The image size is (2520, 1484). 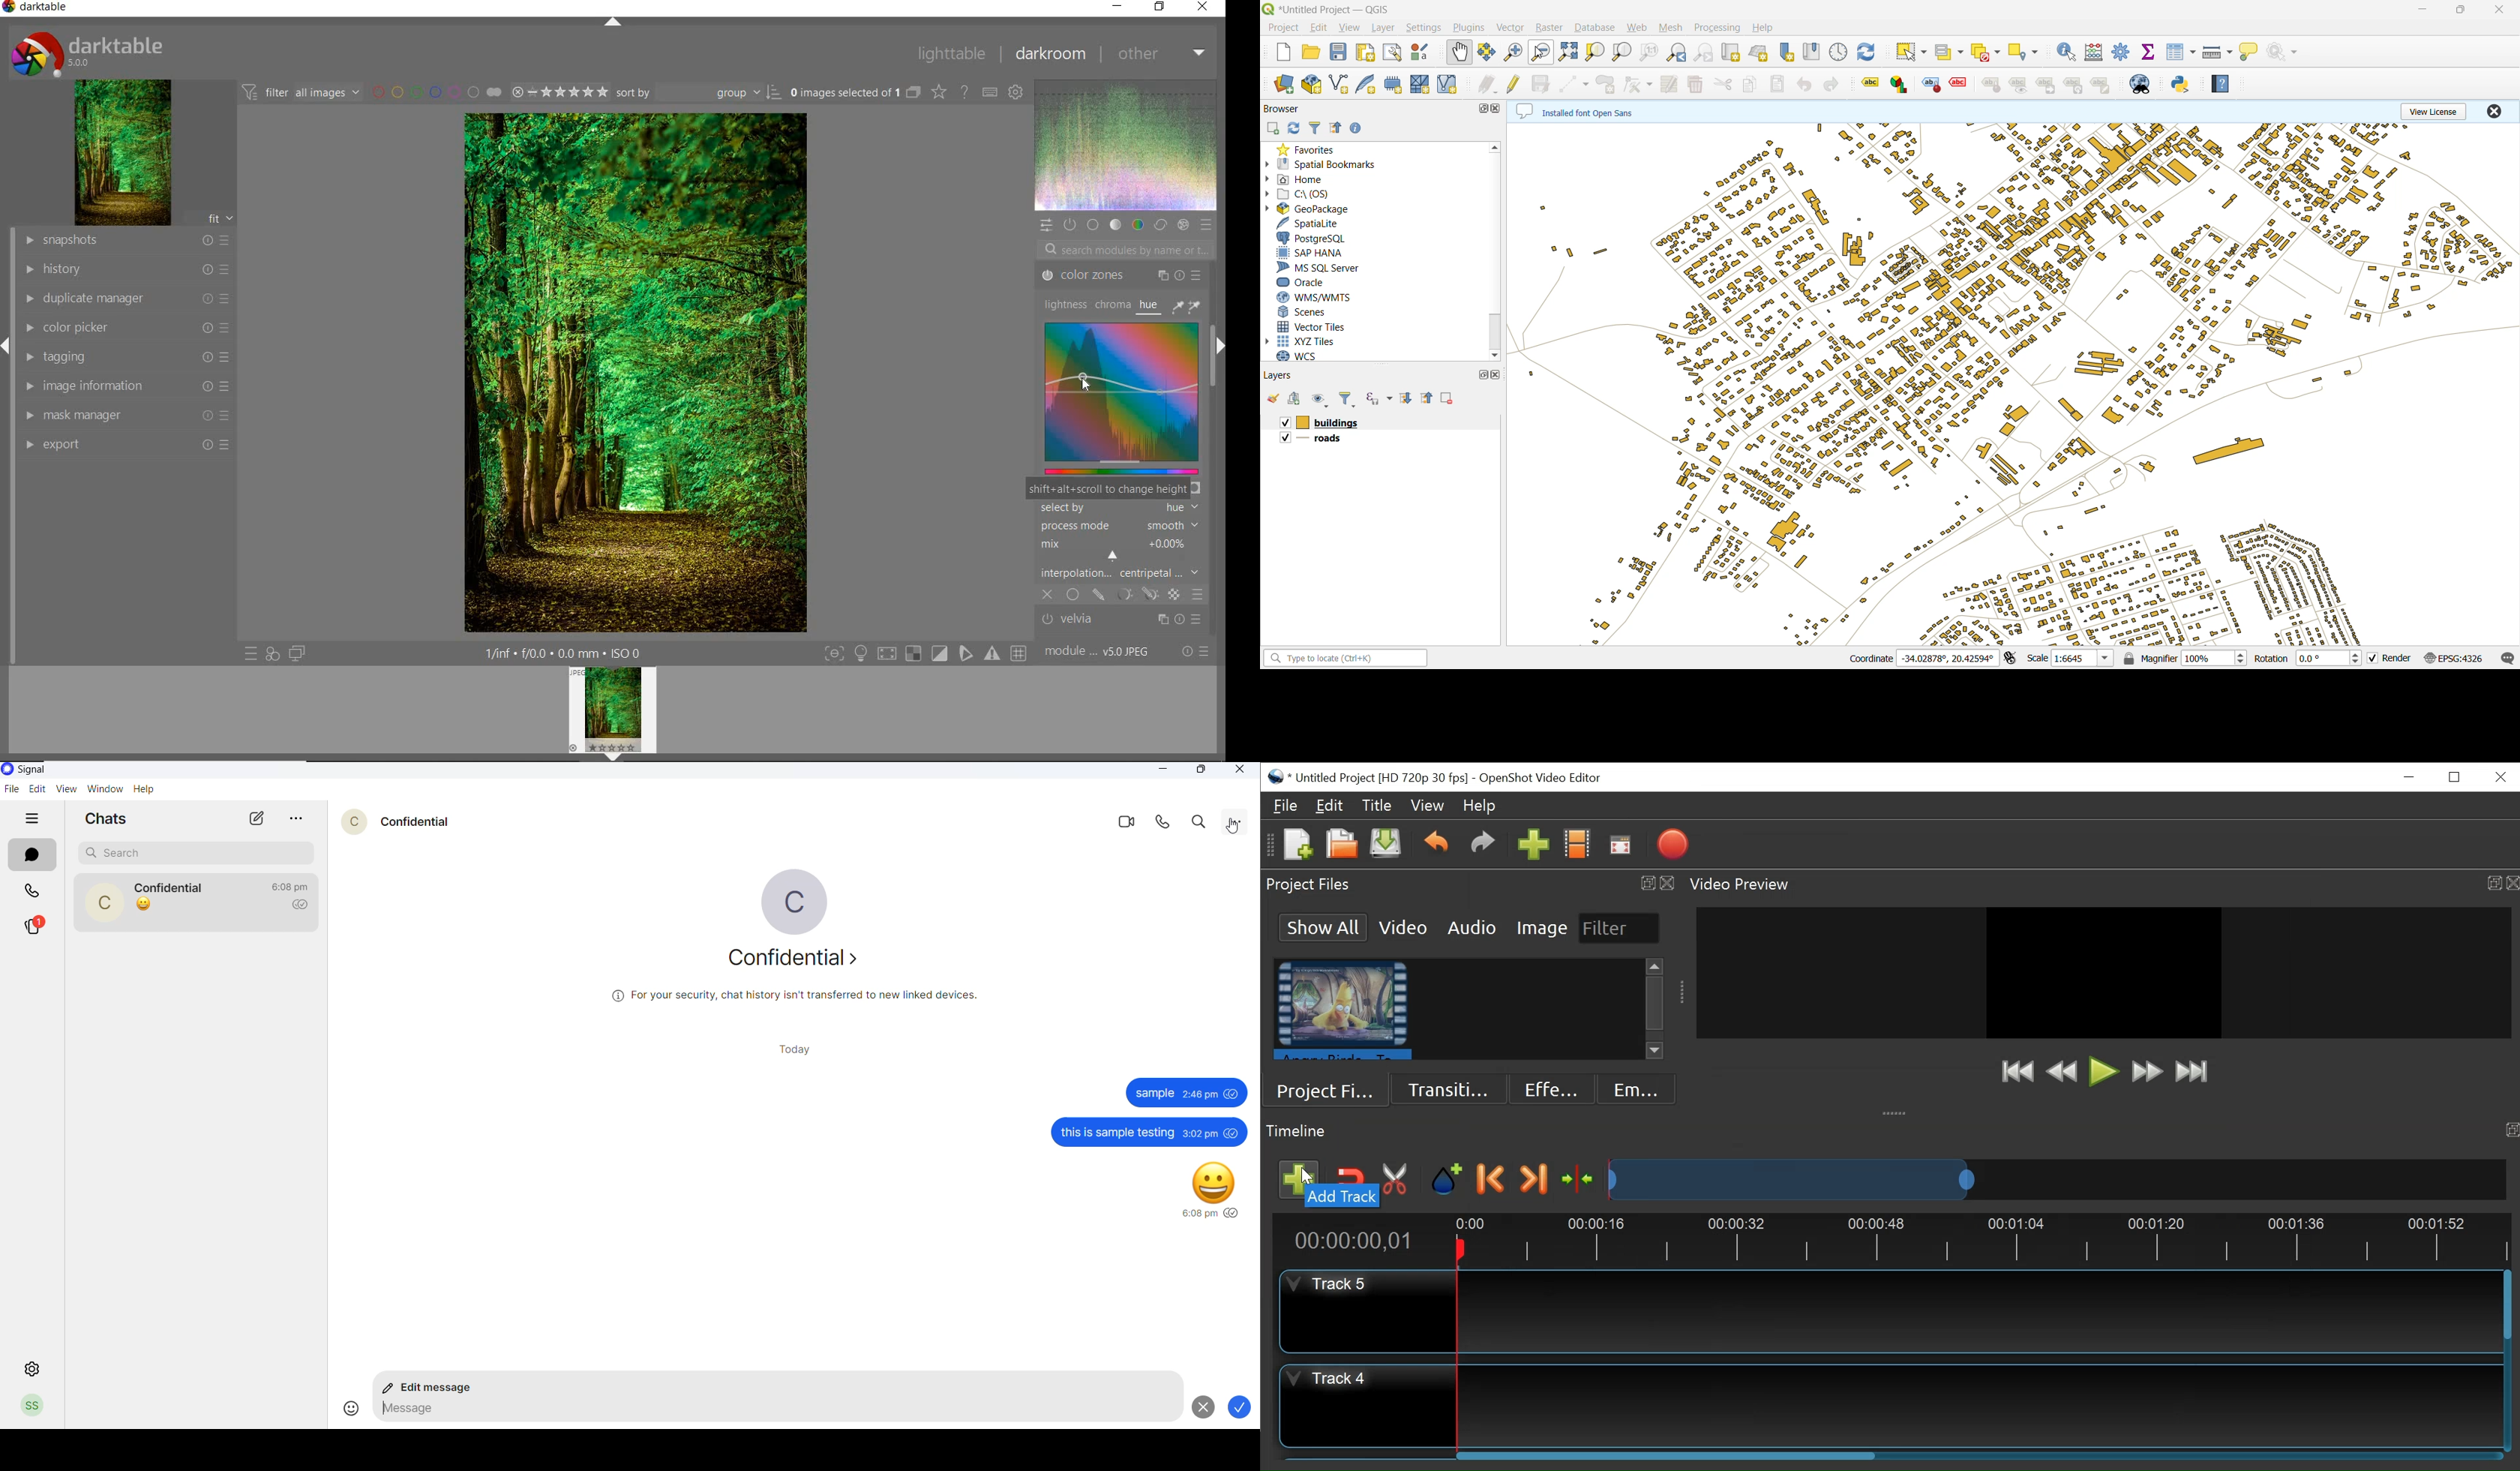 What do you see at coordinates (1872, 84) in the screenshot?
I see `label` at bounding box center [1872, 84].